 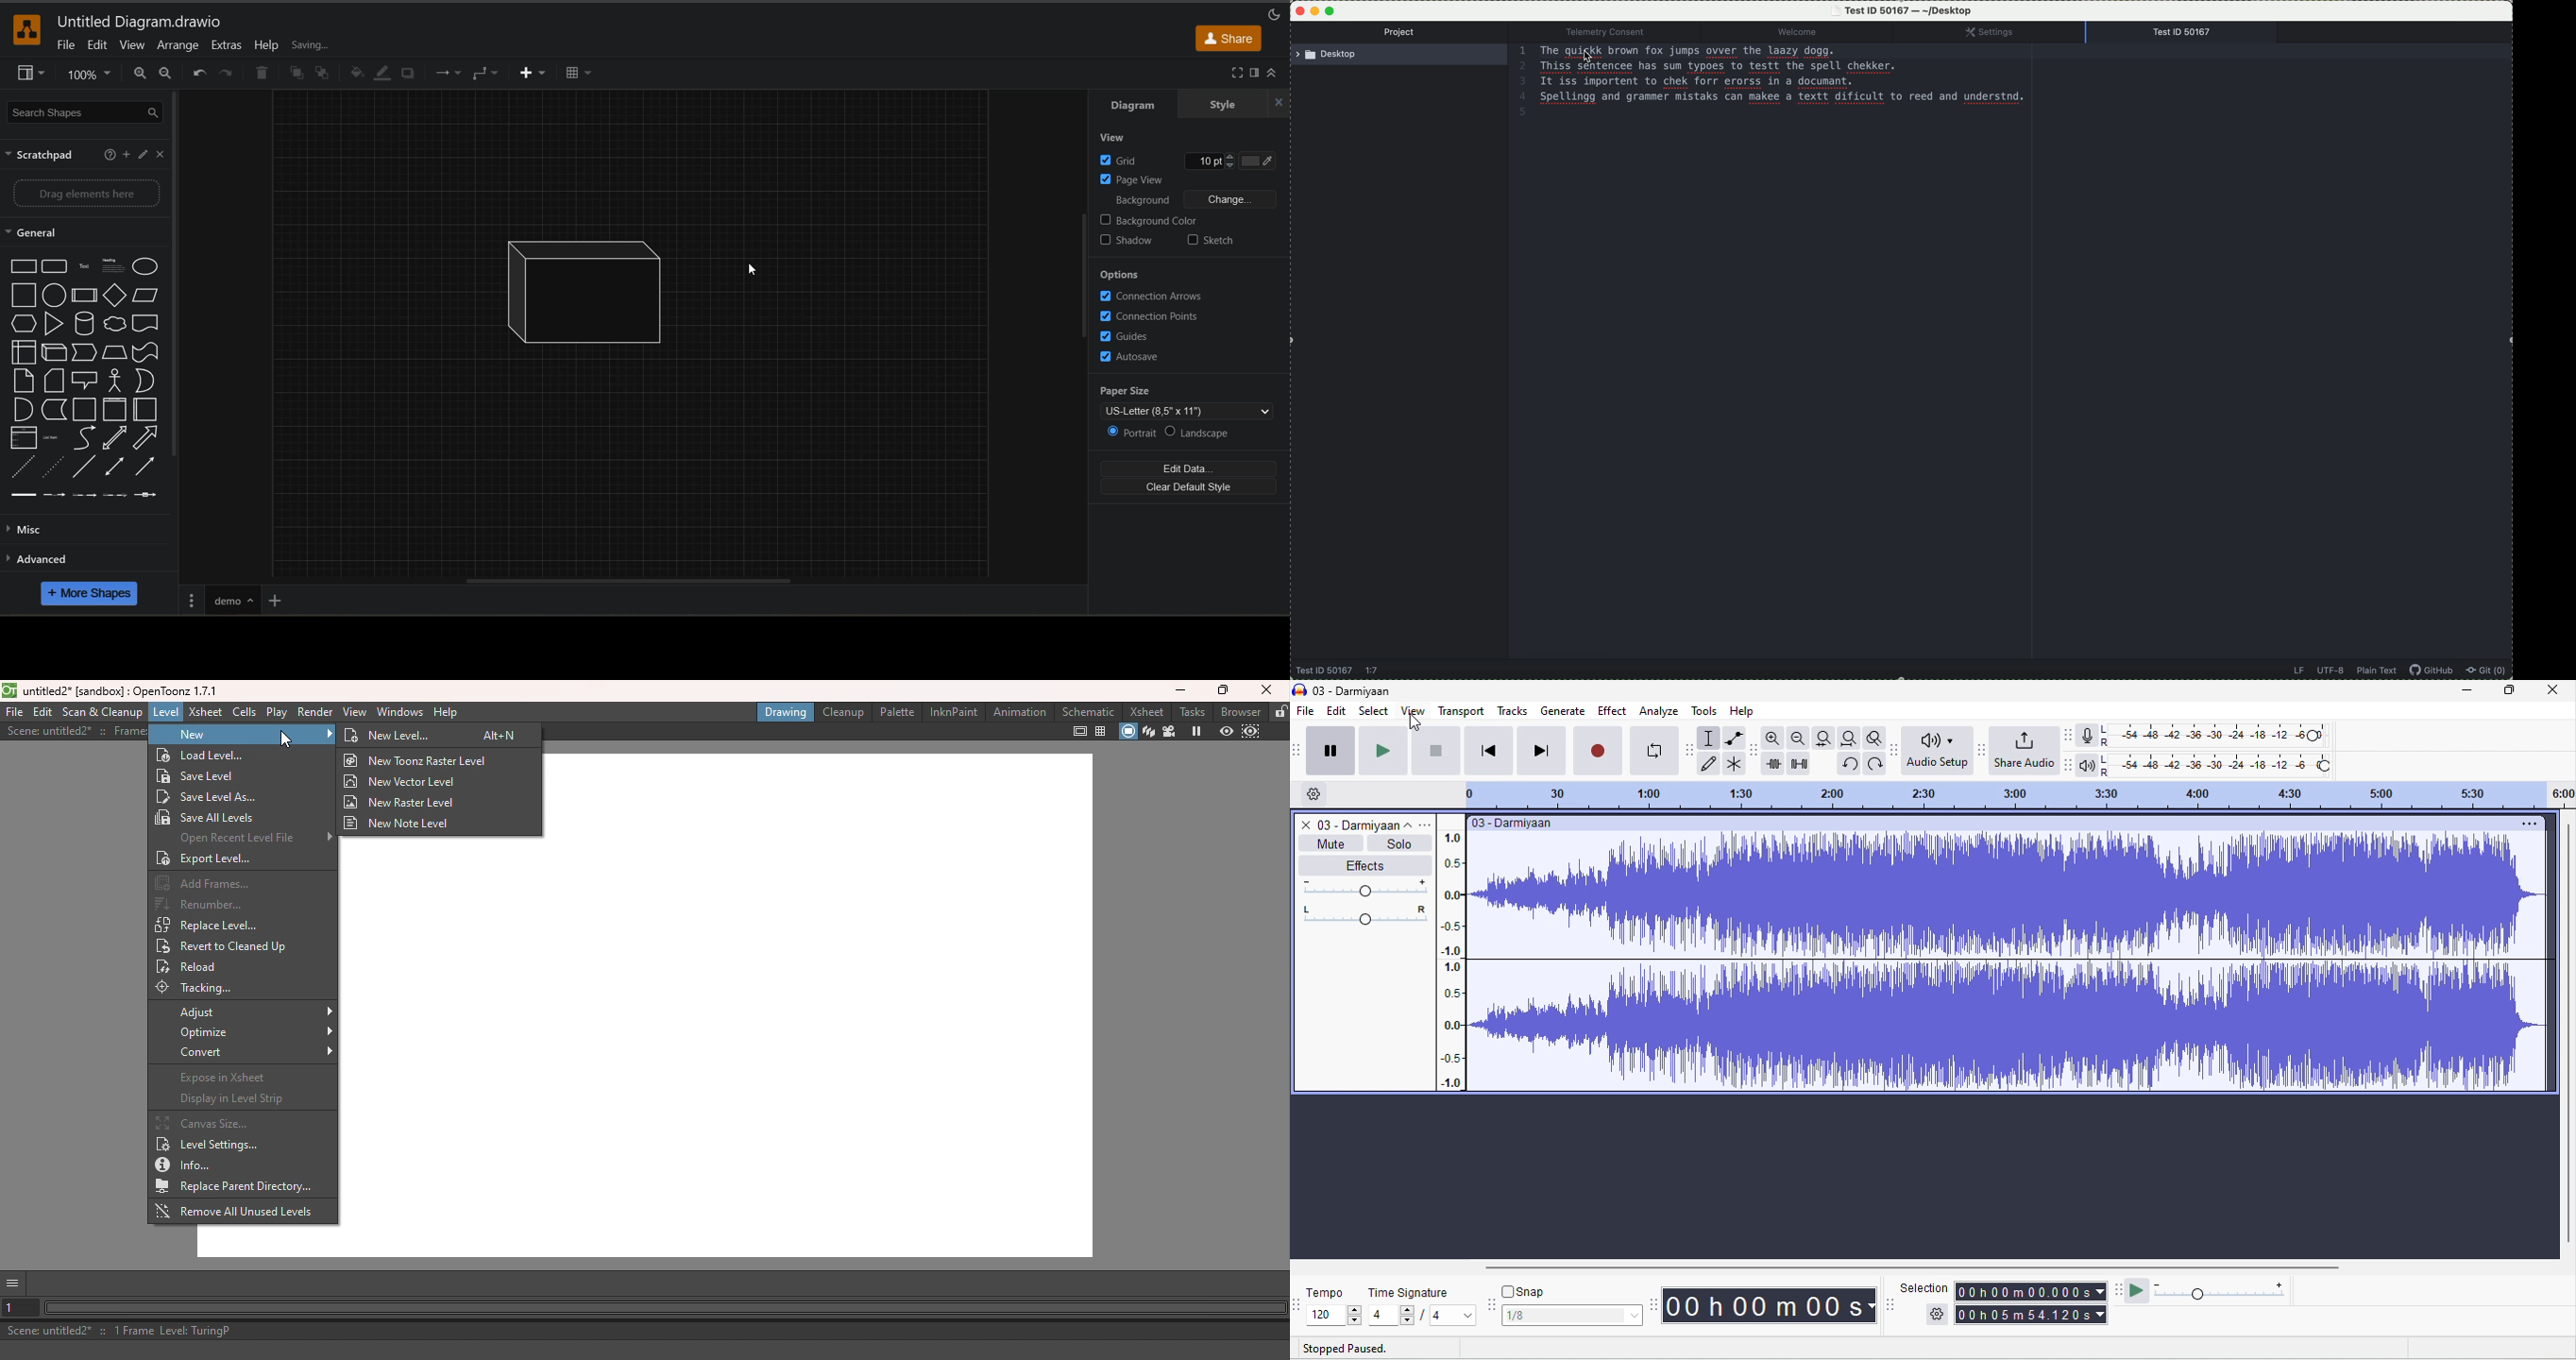 I want to click on pan, so click(x=1366, y=915).